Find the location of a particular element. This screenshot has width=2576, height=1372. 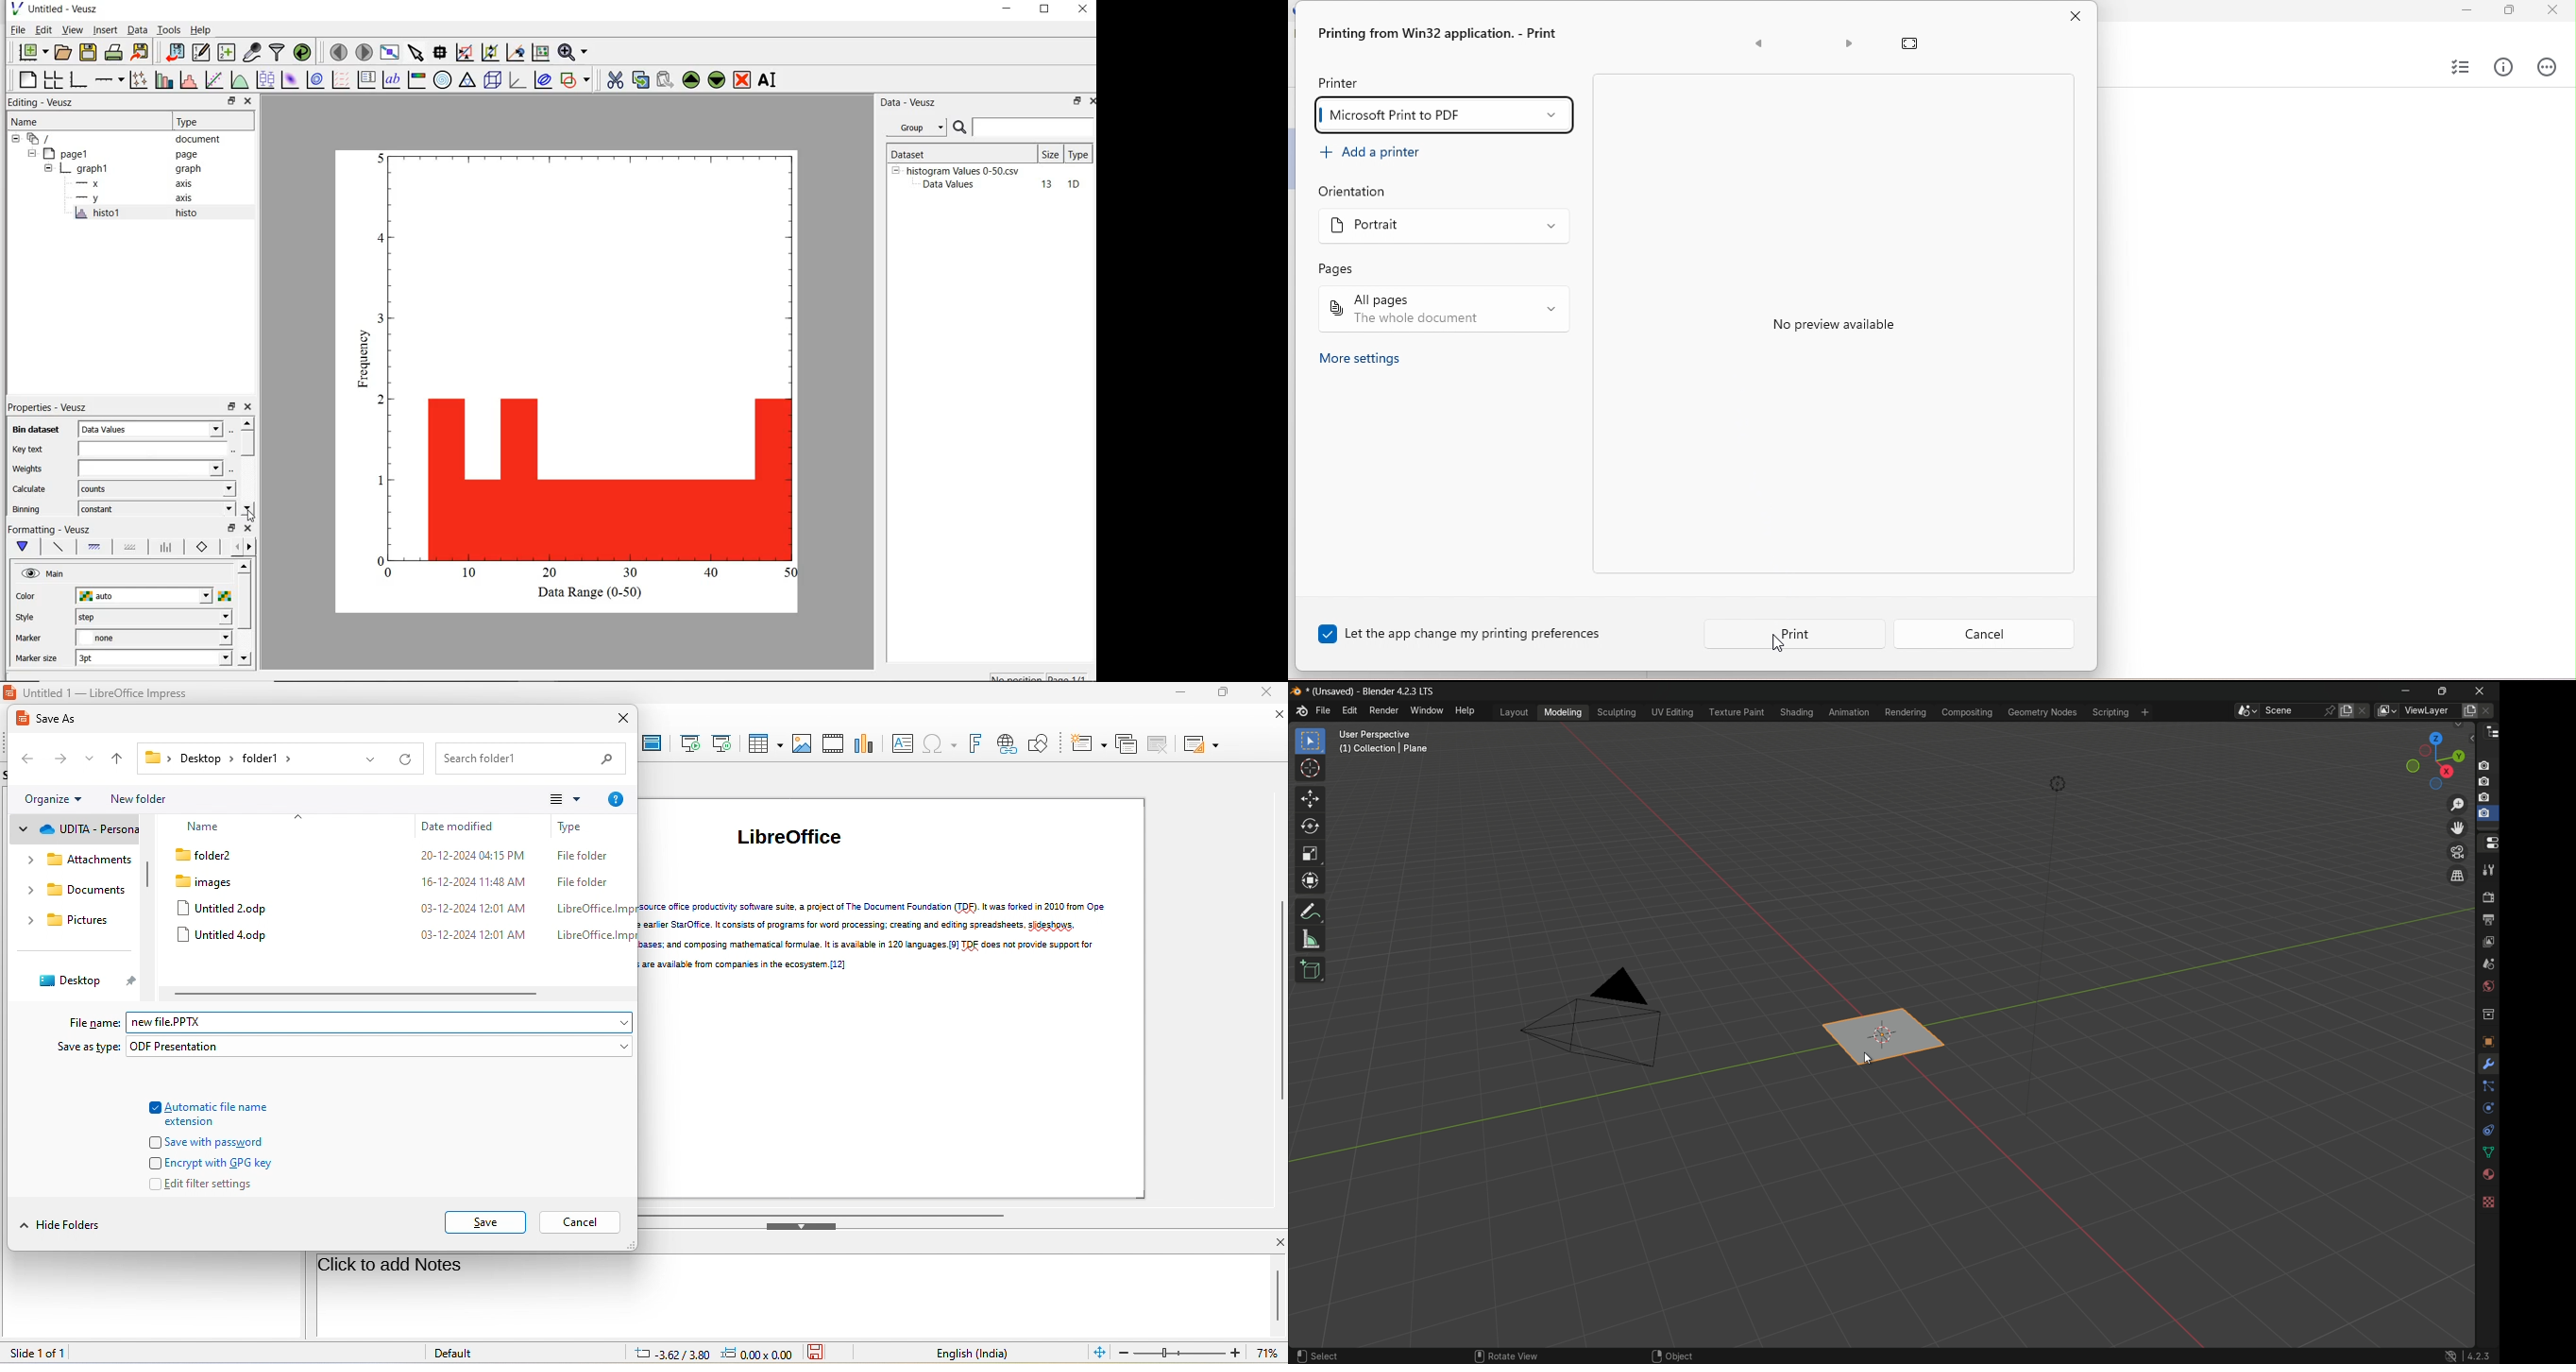

particles is located at coordinates (2489, 1087).